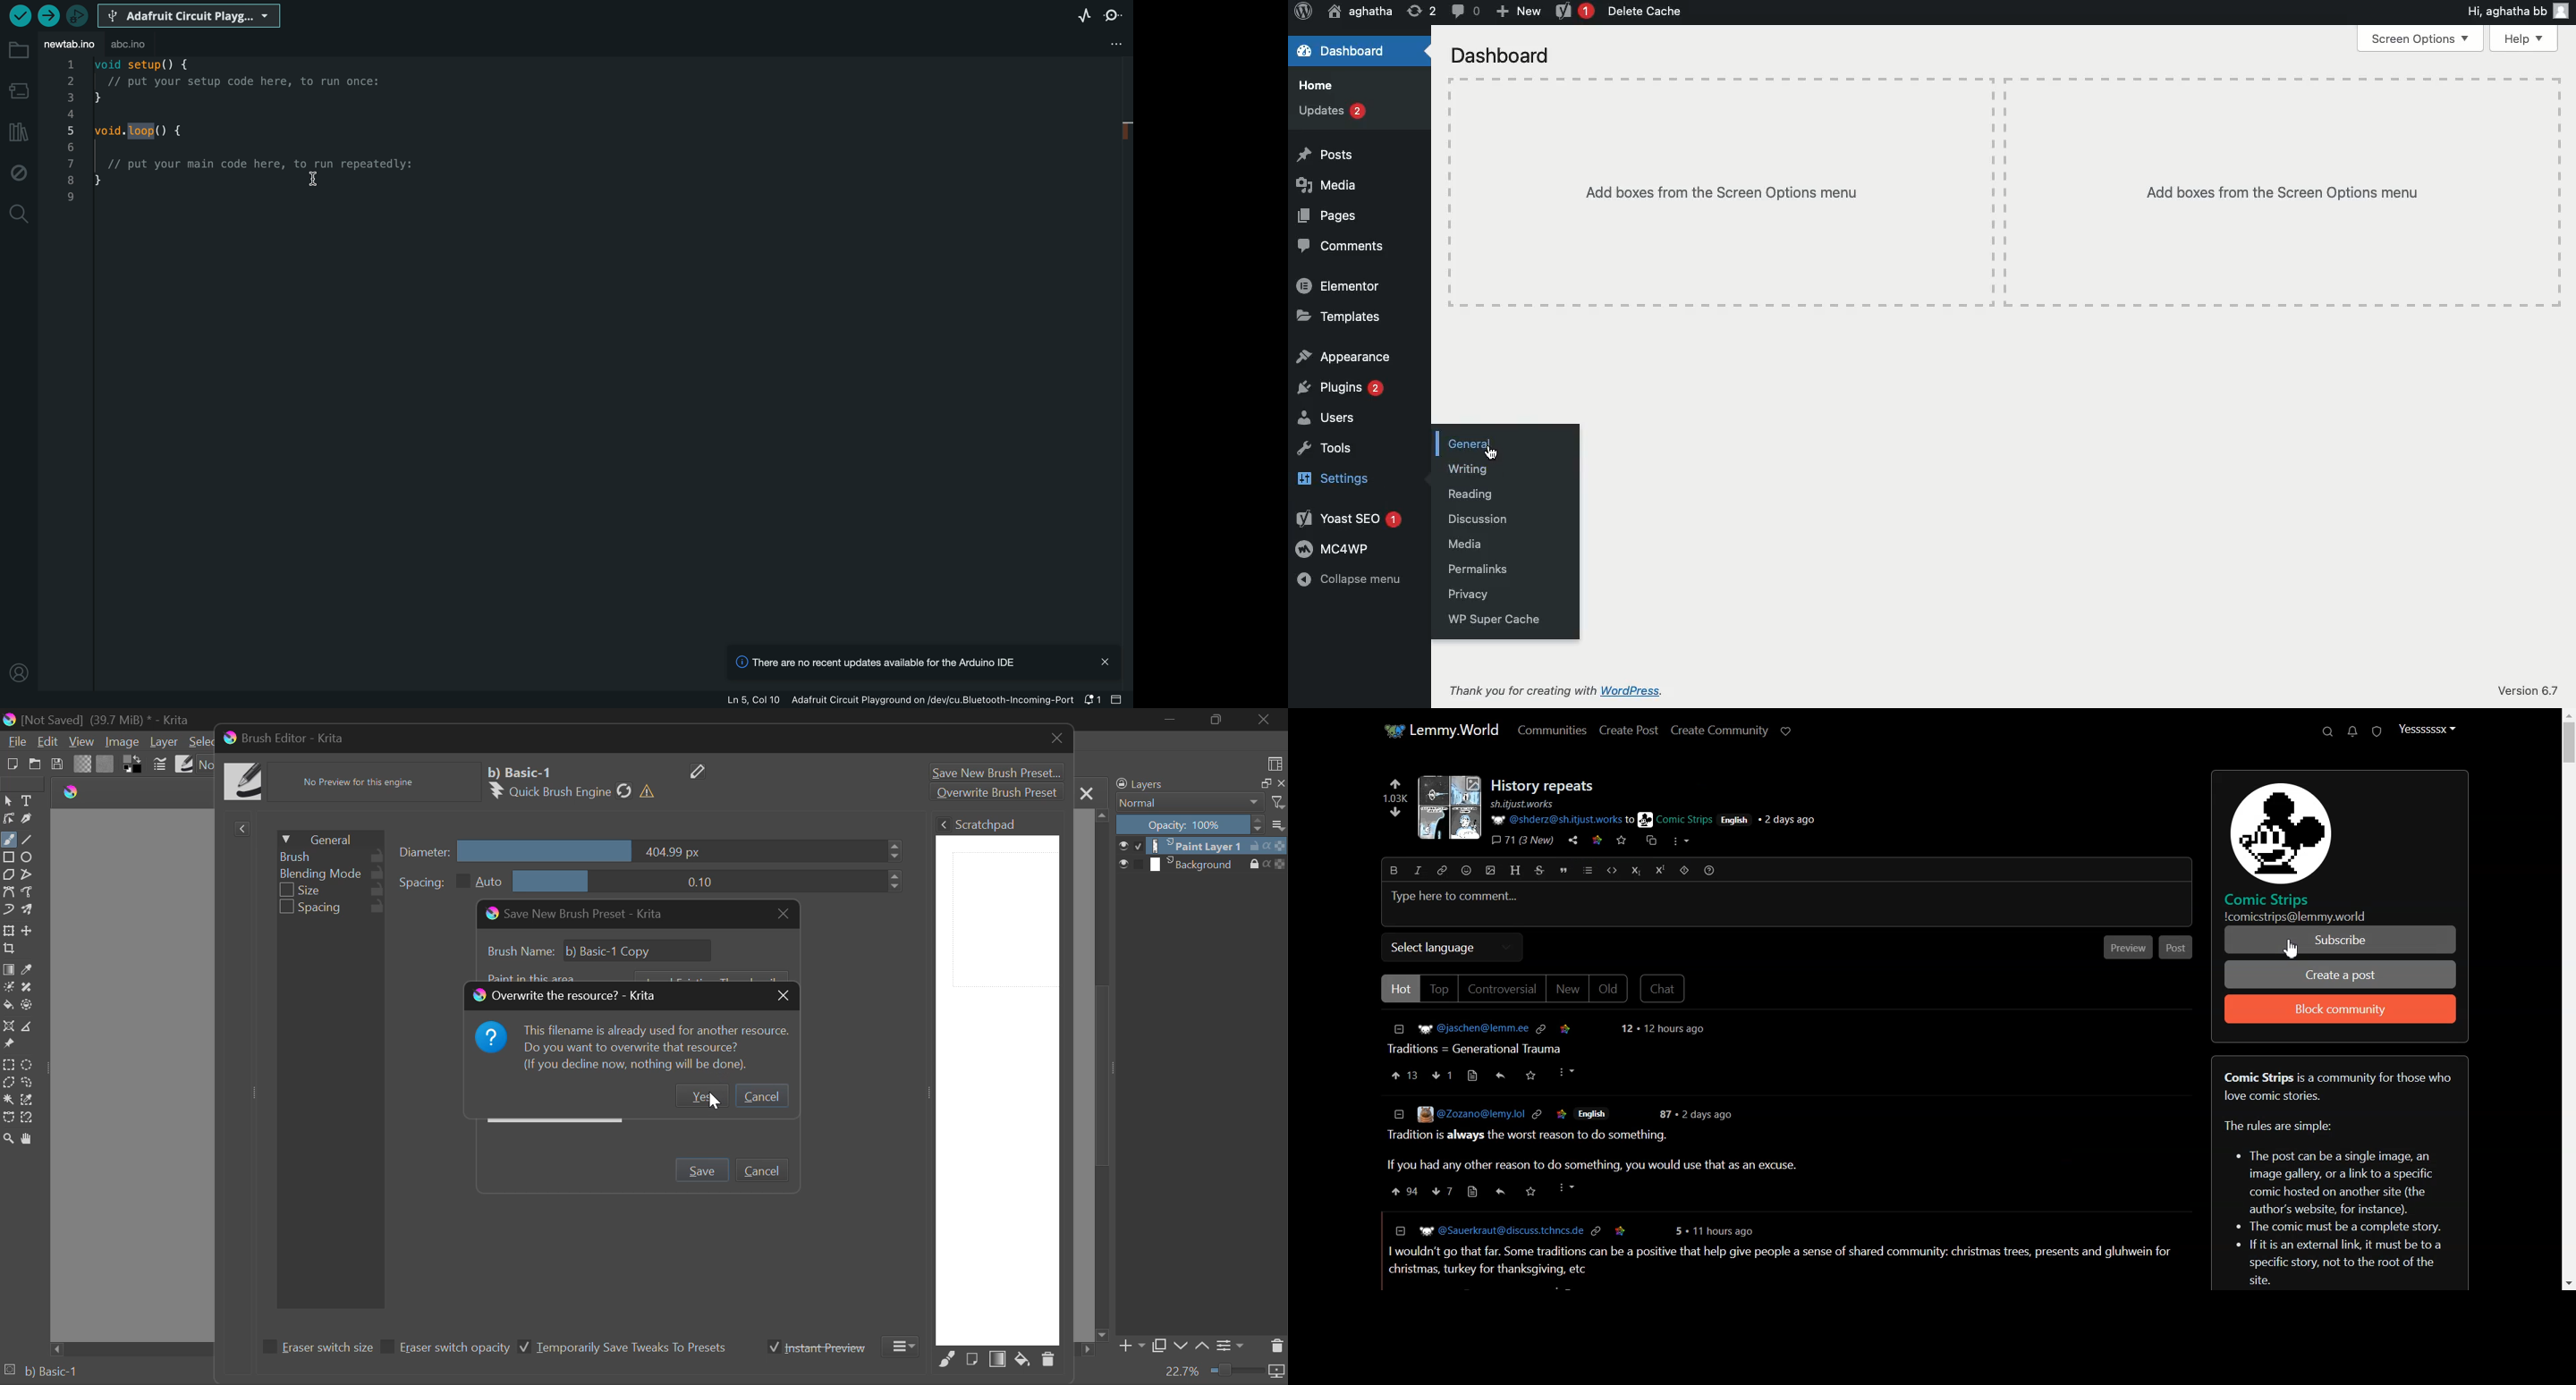 Image resolution: width=2576 pixels, height=1400 pixels. I want to click on Users, so click(1328, 418).